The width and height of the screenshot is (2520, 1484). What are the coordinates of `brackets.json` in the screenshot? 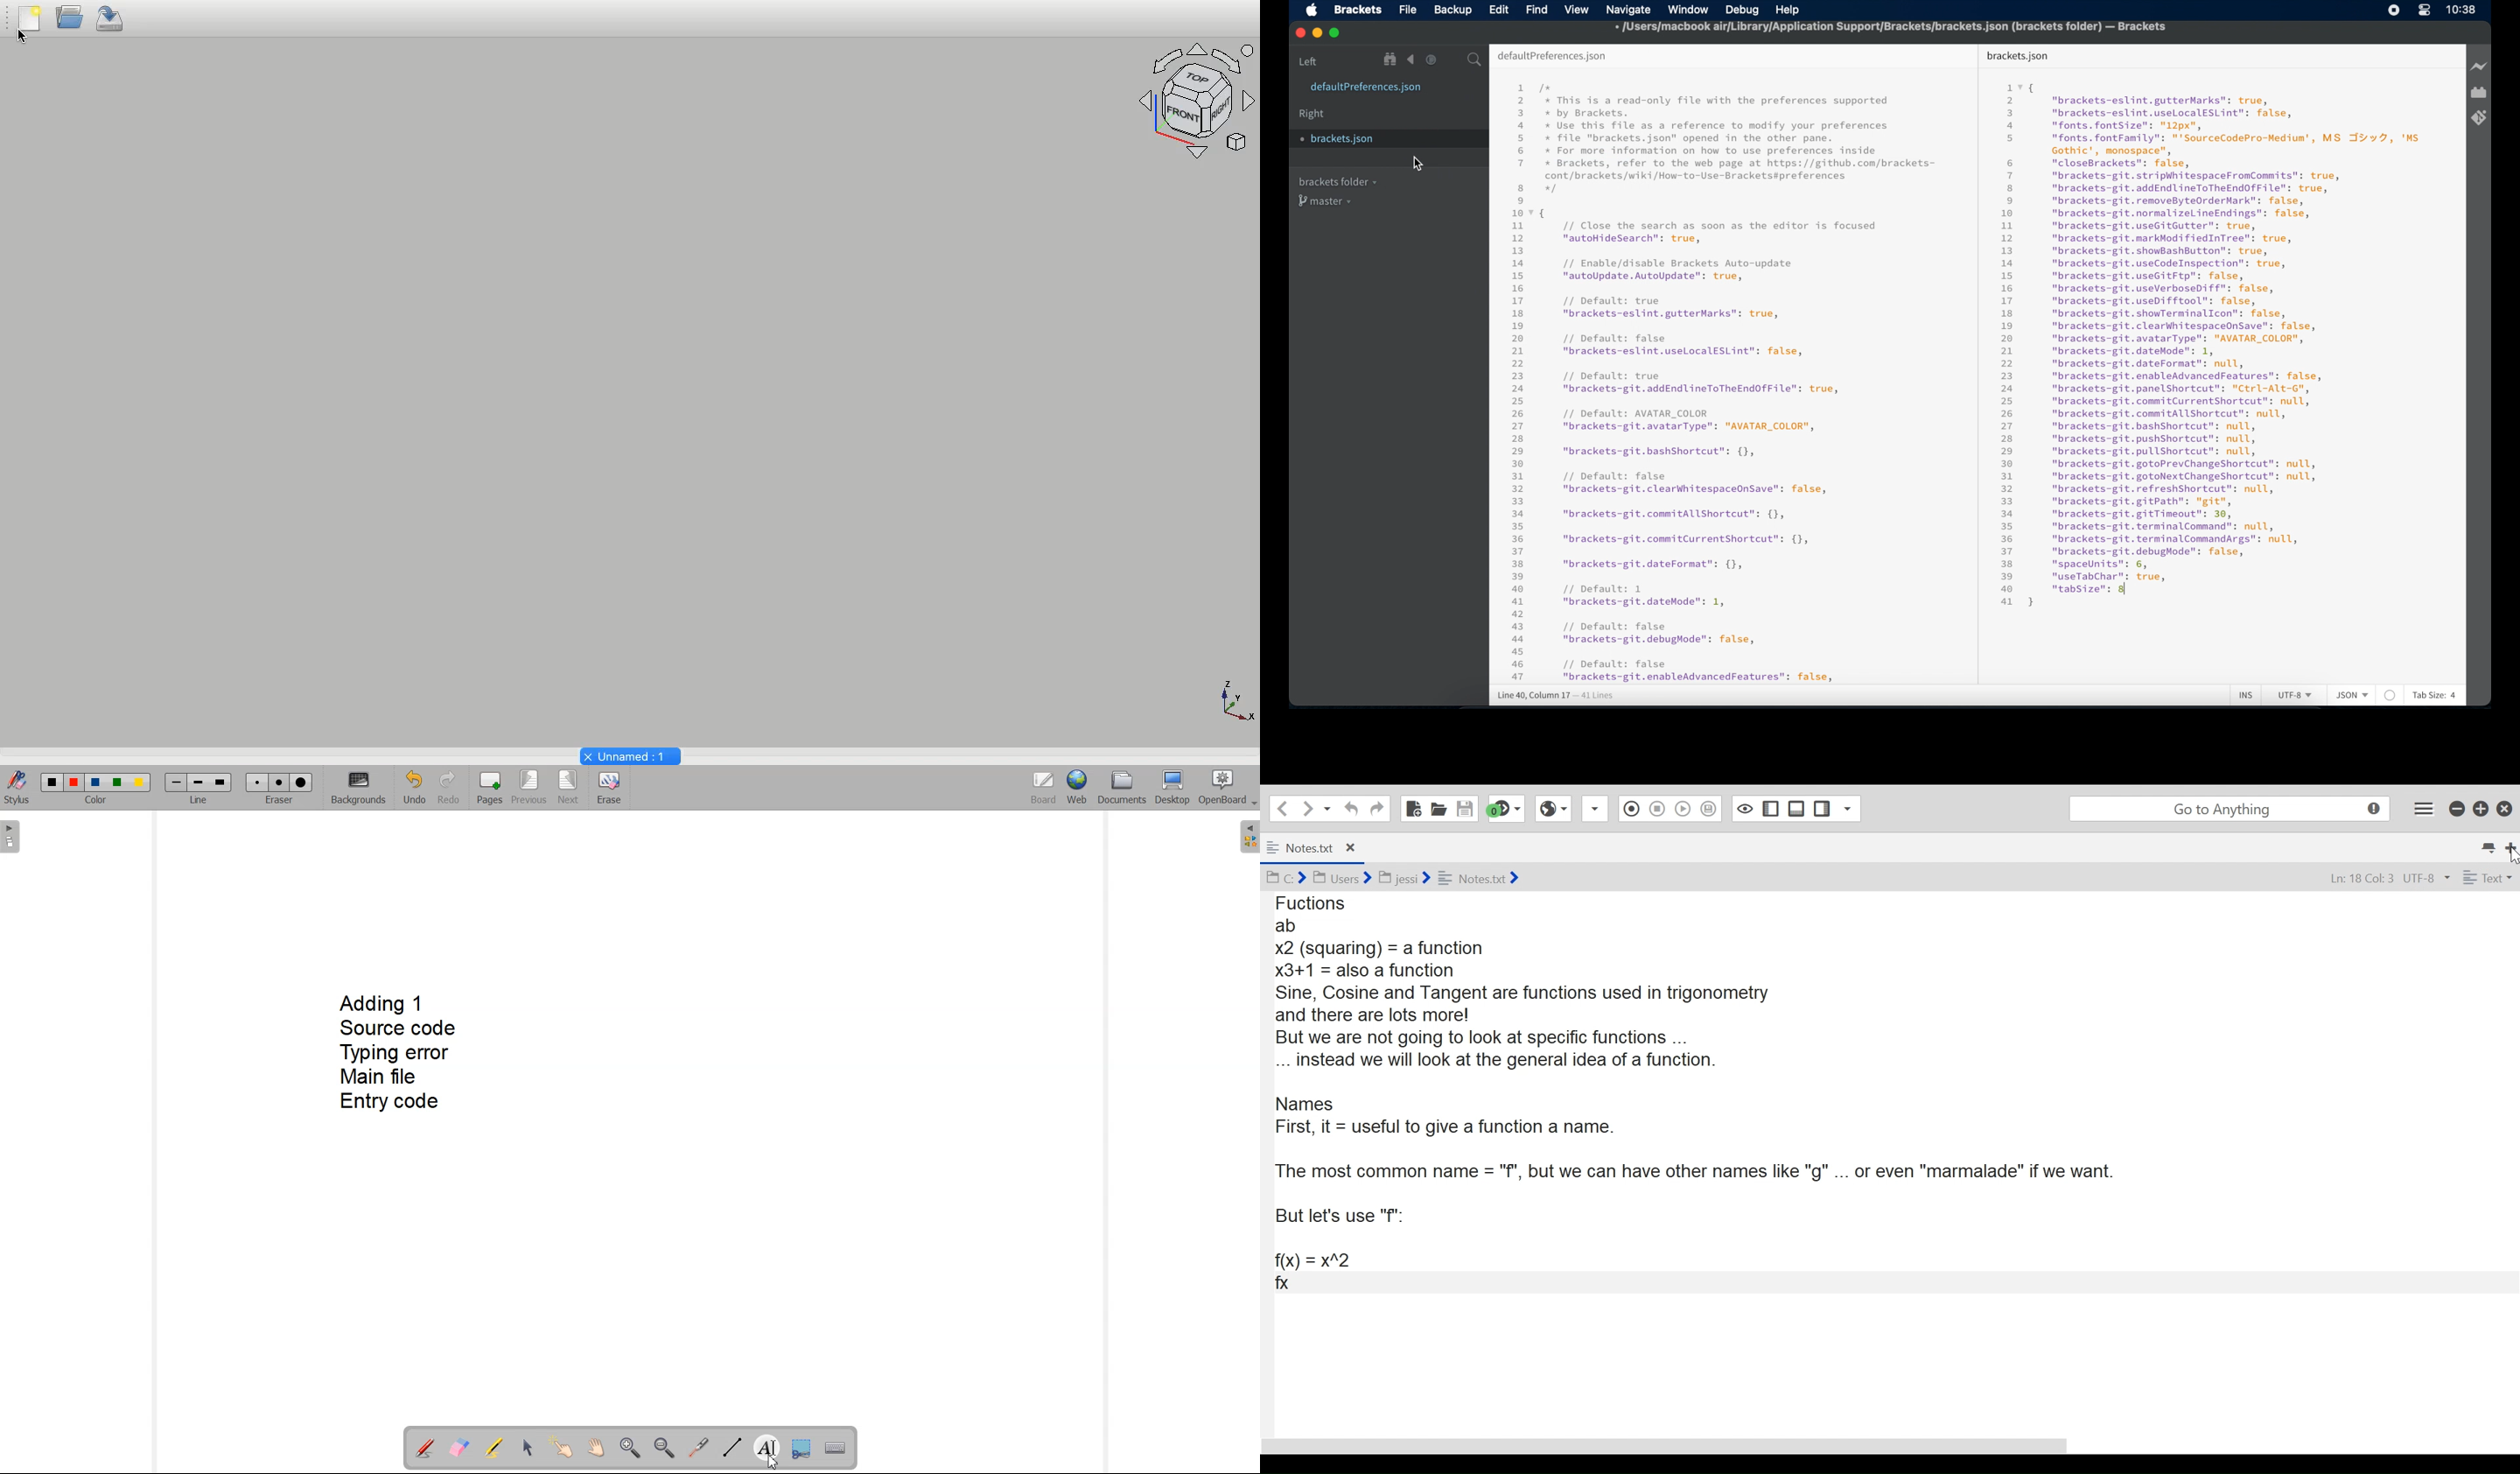 It's located at (1339, 139).